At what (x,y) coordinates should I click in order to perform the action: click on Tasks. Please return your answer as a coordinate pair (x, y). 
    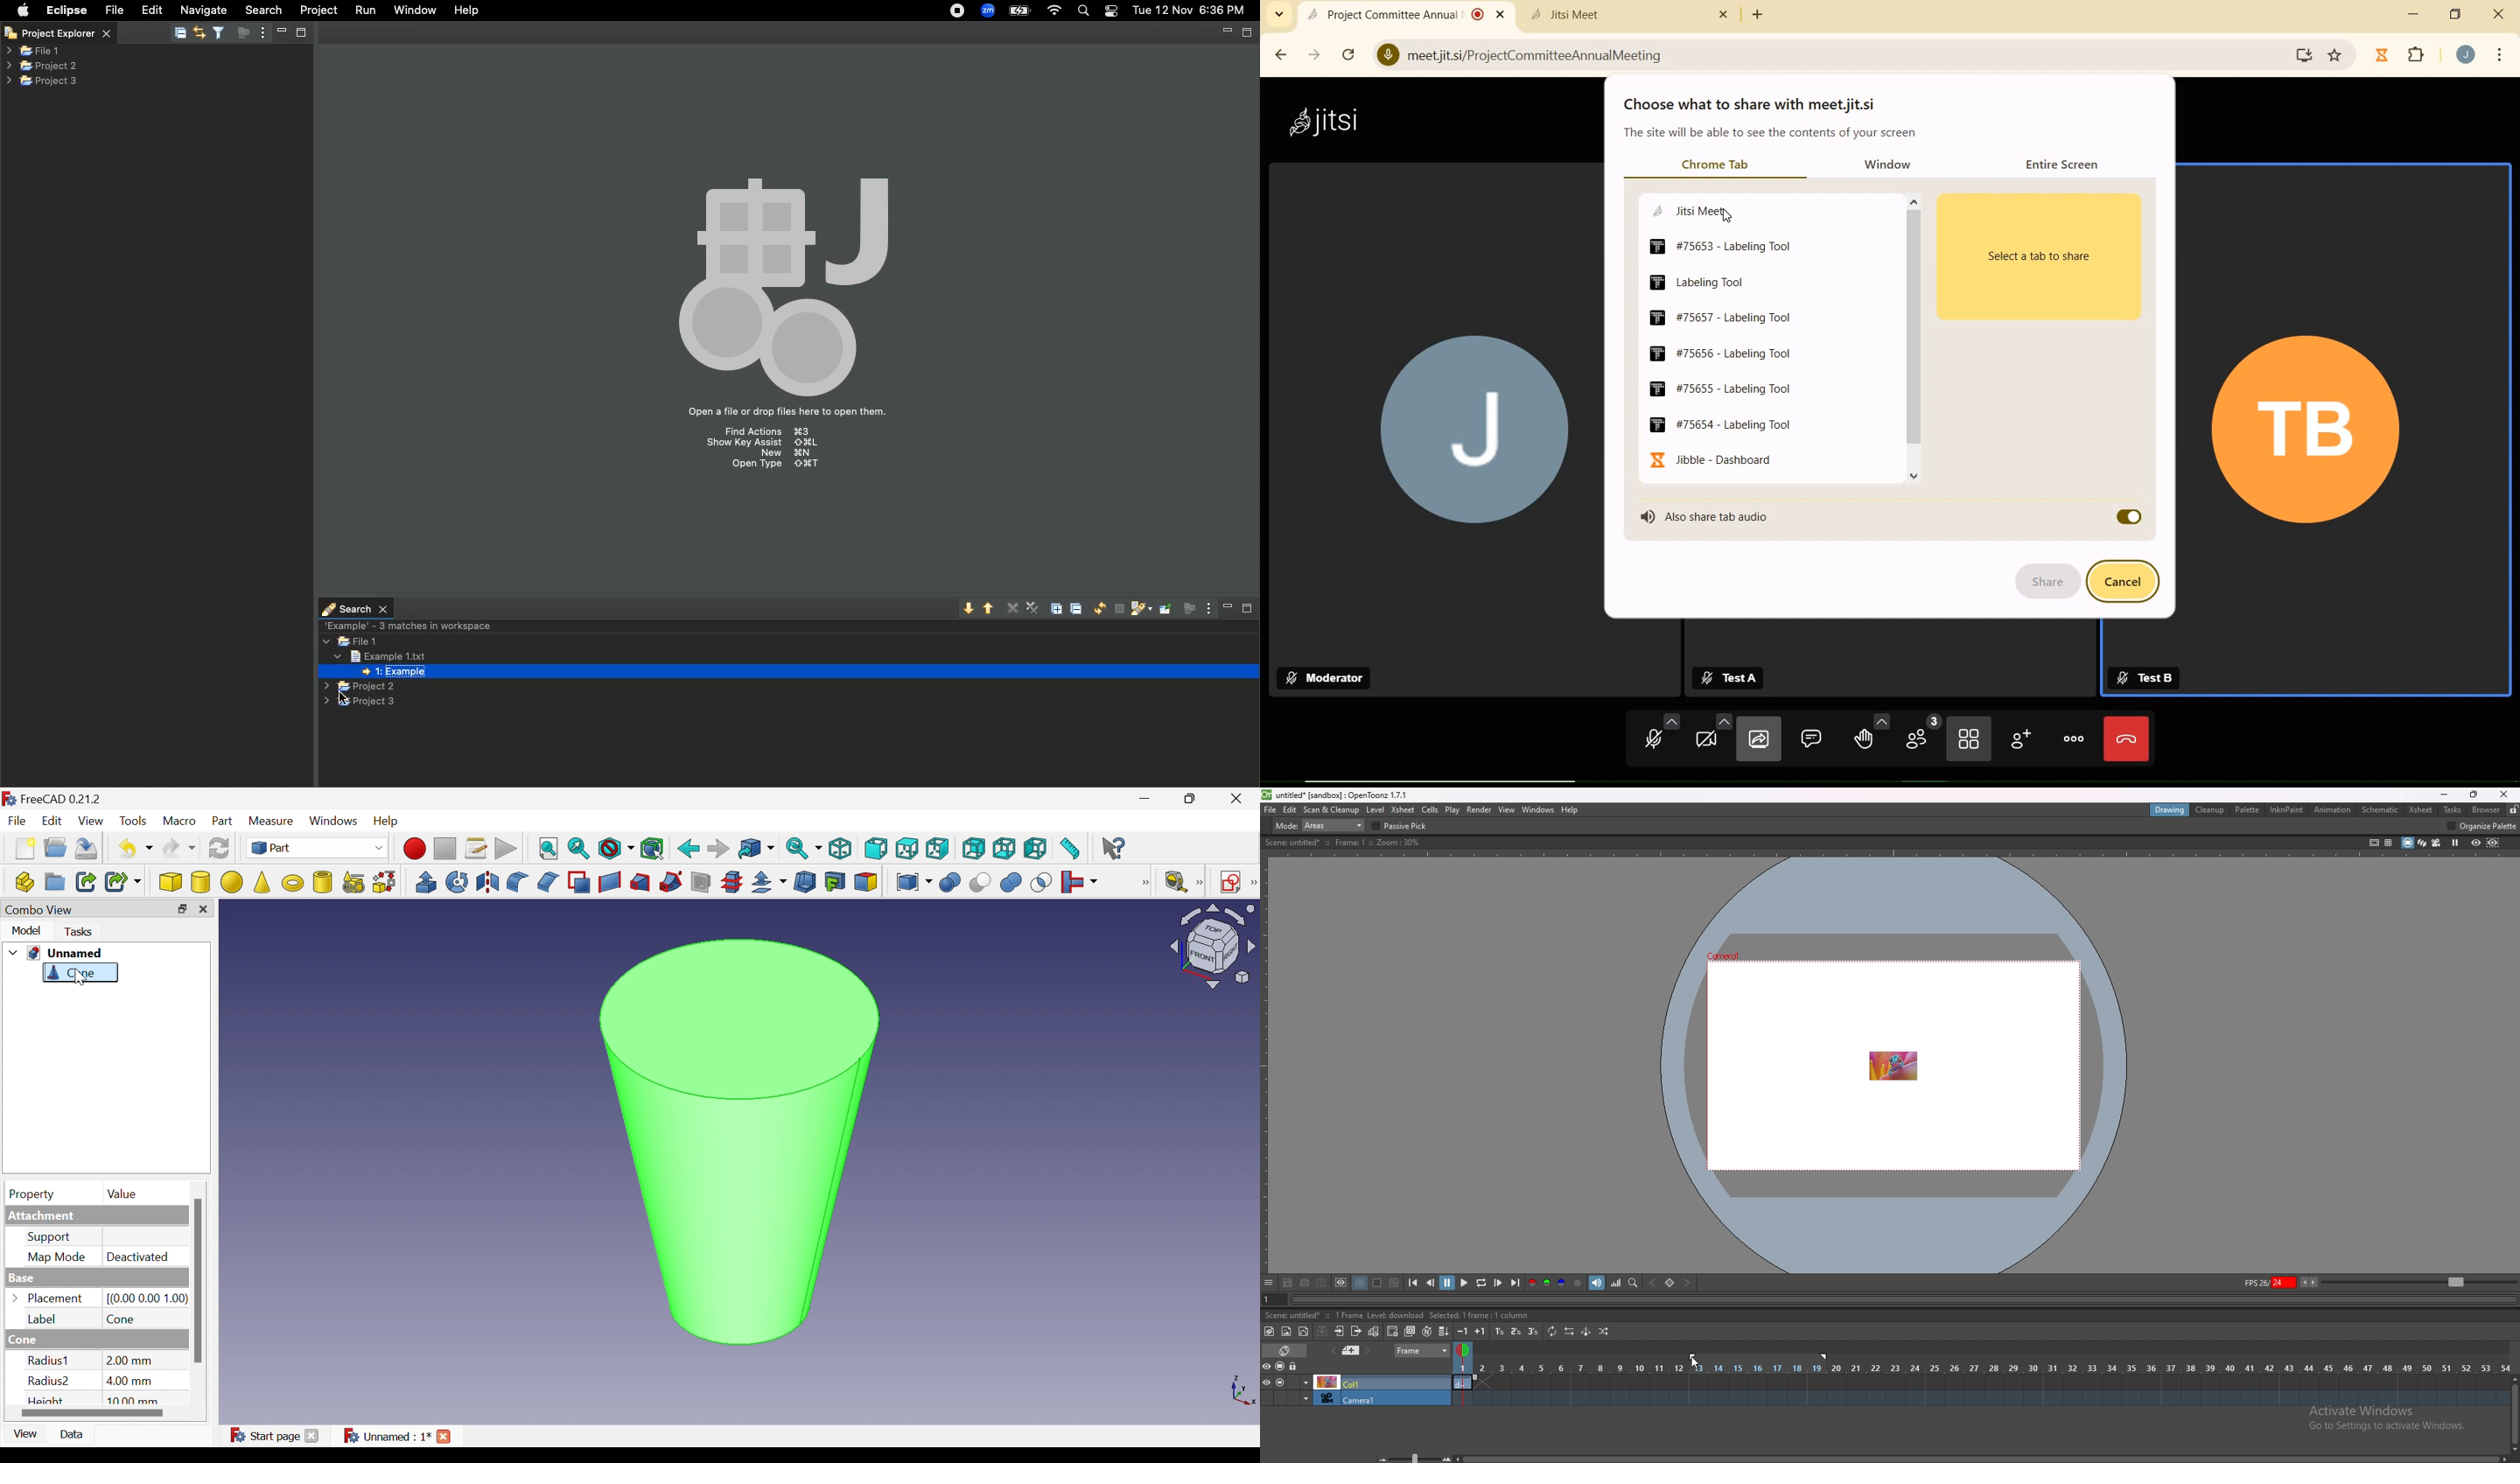
    Looking at the image, I should click on (80, 932).